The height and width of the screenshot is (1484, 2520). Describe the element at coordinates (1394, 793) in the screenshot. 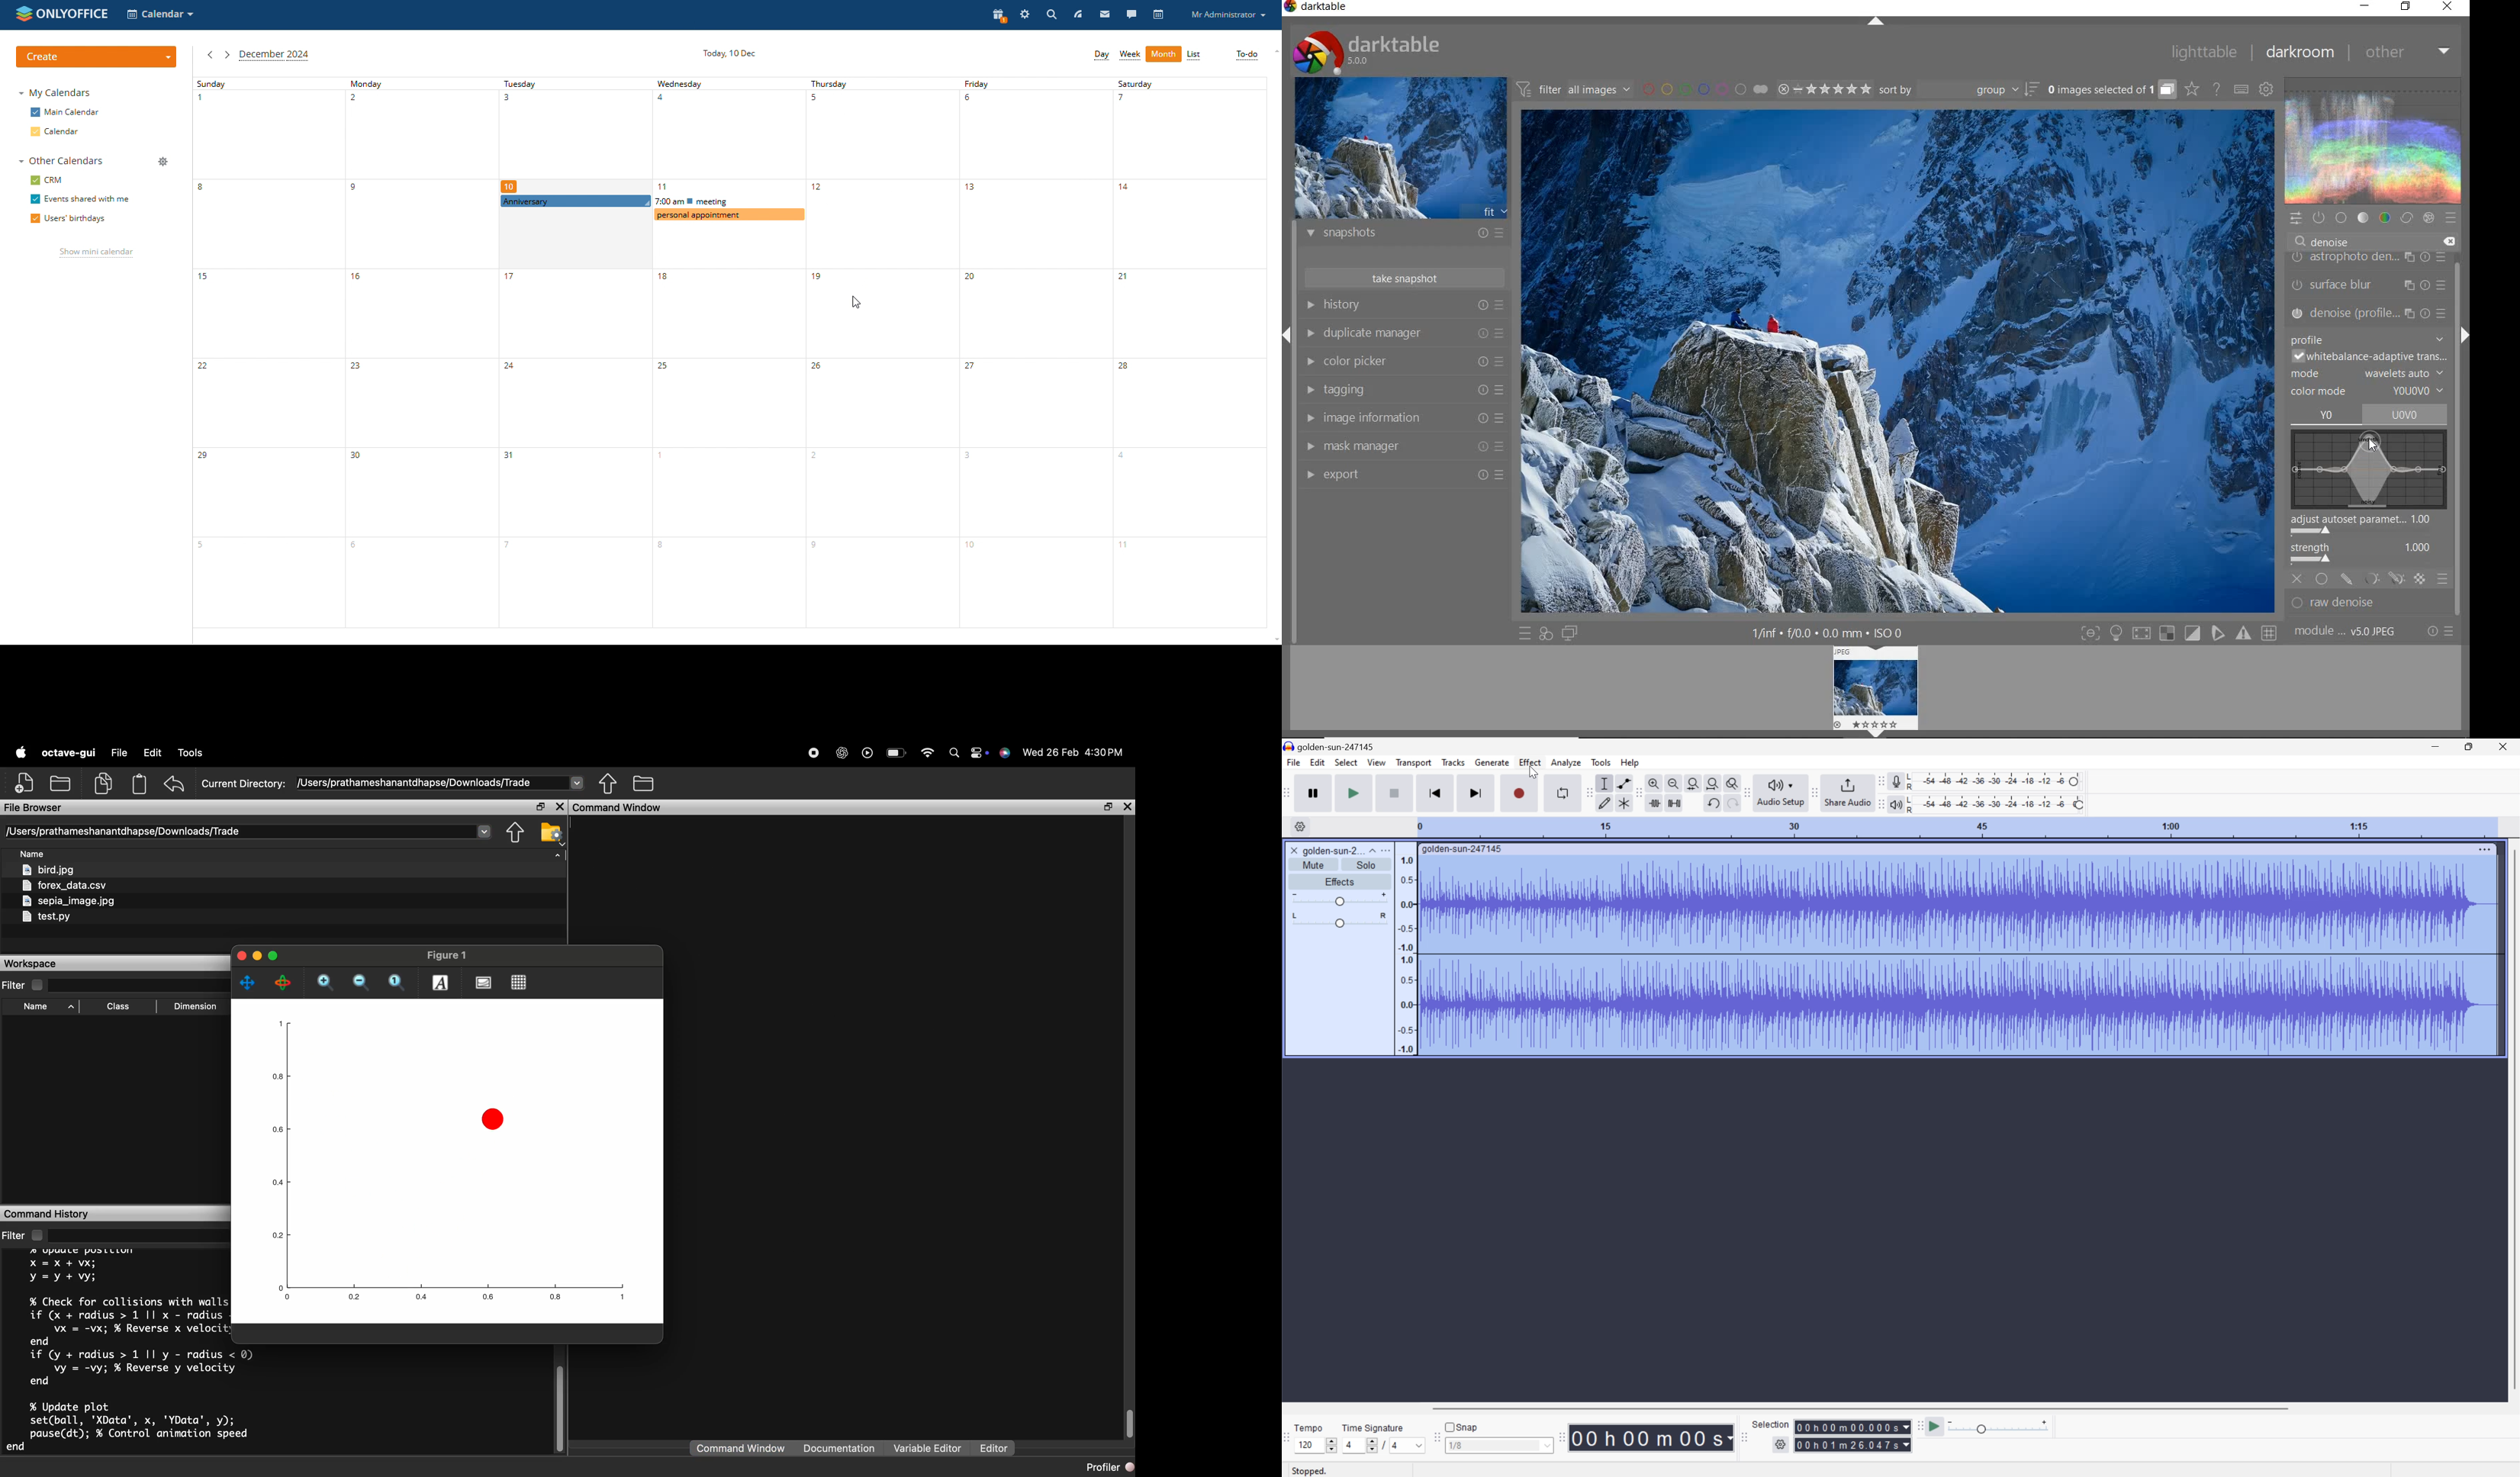

I see `Stop` at that location.